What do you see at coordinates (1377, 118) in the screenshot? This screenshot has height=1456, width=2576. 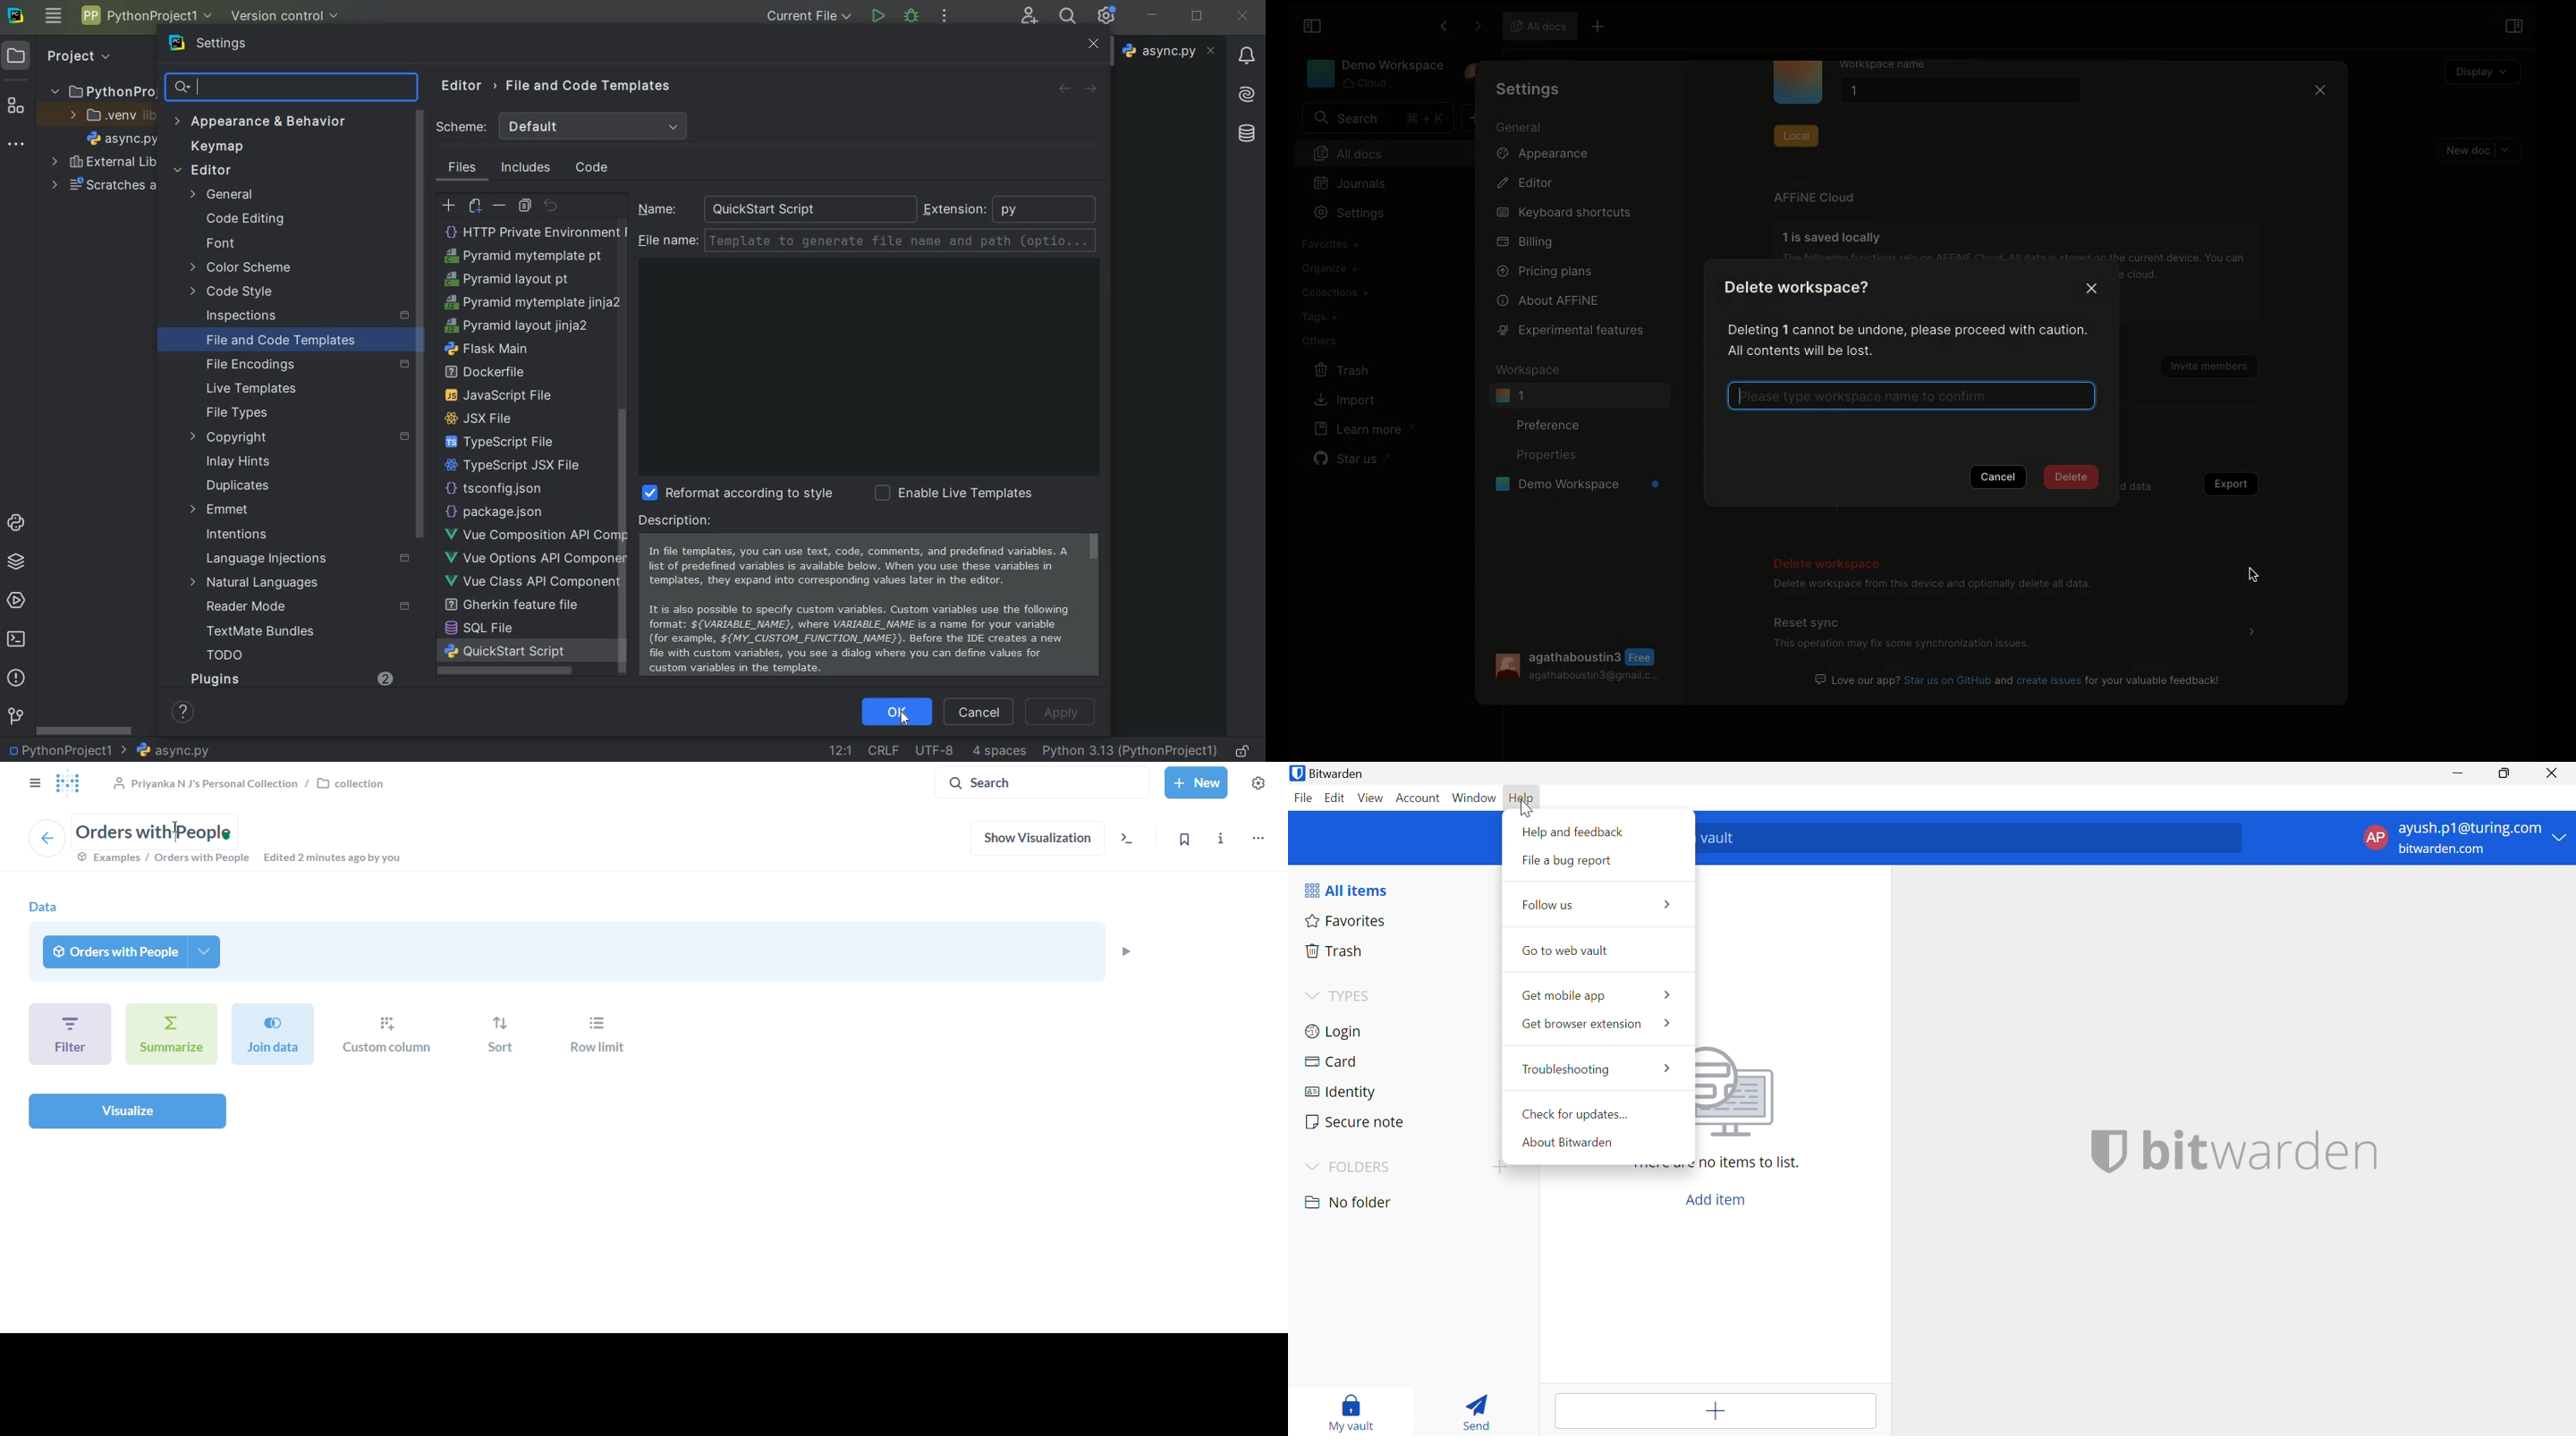 I see `Search` at bounding box center [1377, 118].